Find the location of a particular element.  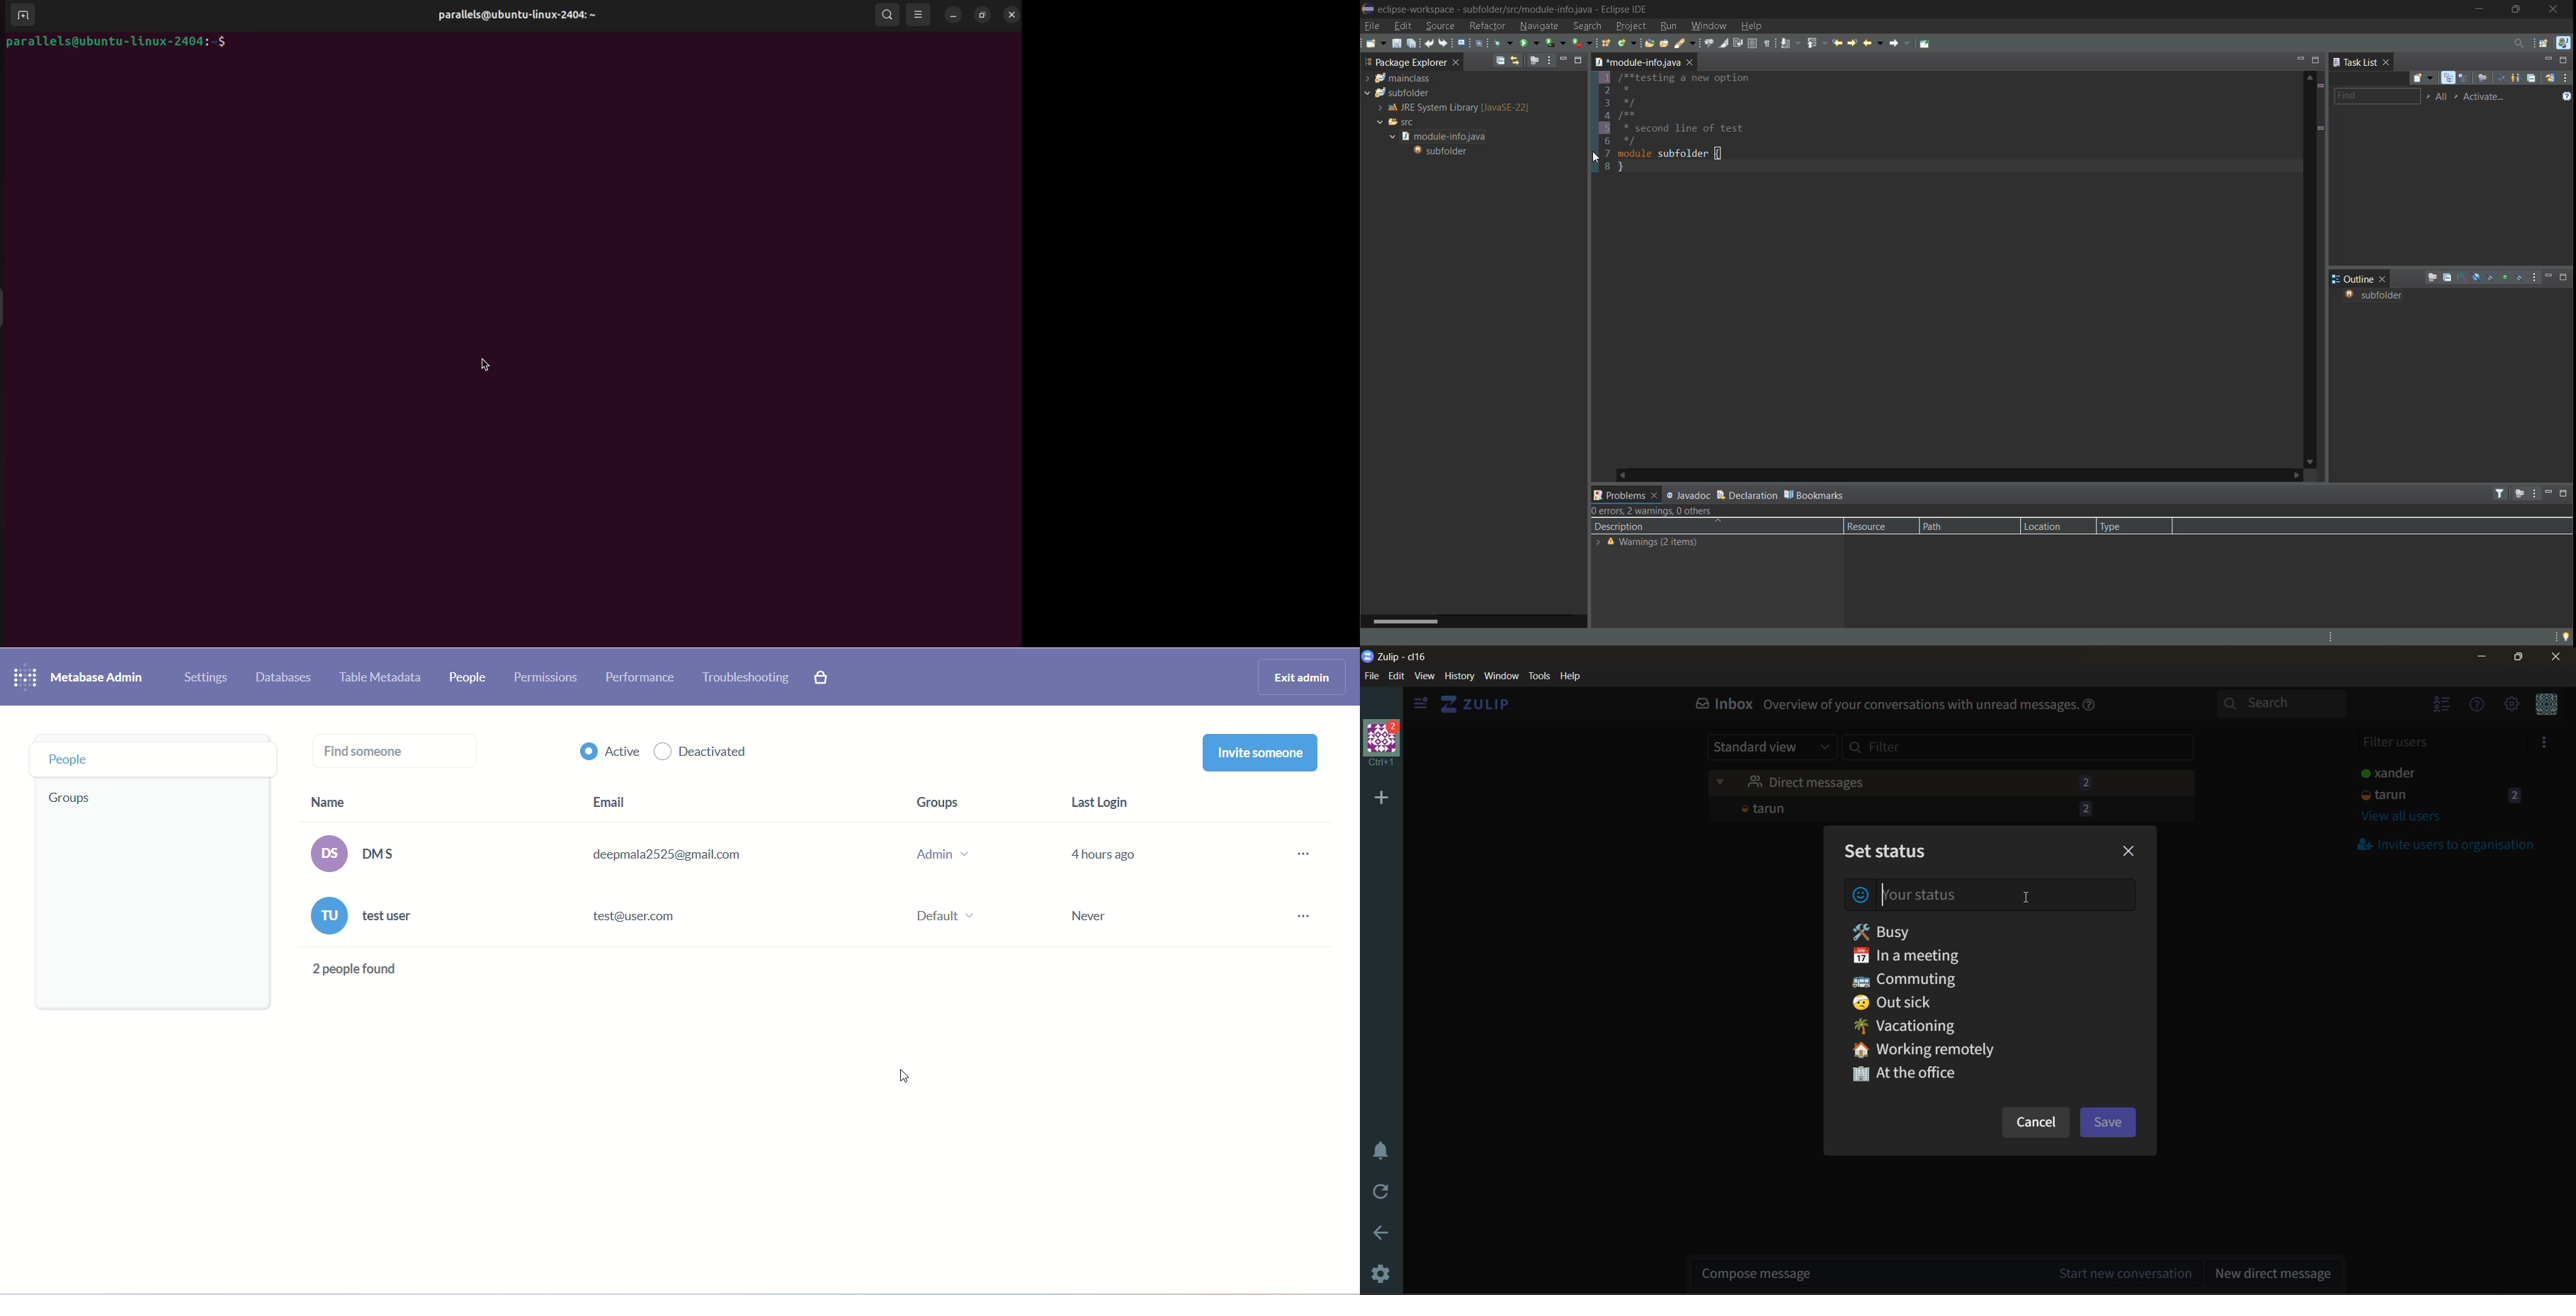

add a new organisation is located at coordinates (1380, 796).